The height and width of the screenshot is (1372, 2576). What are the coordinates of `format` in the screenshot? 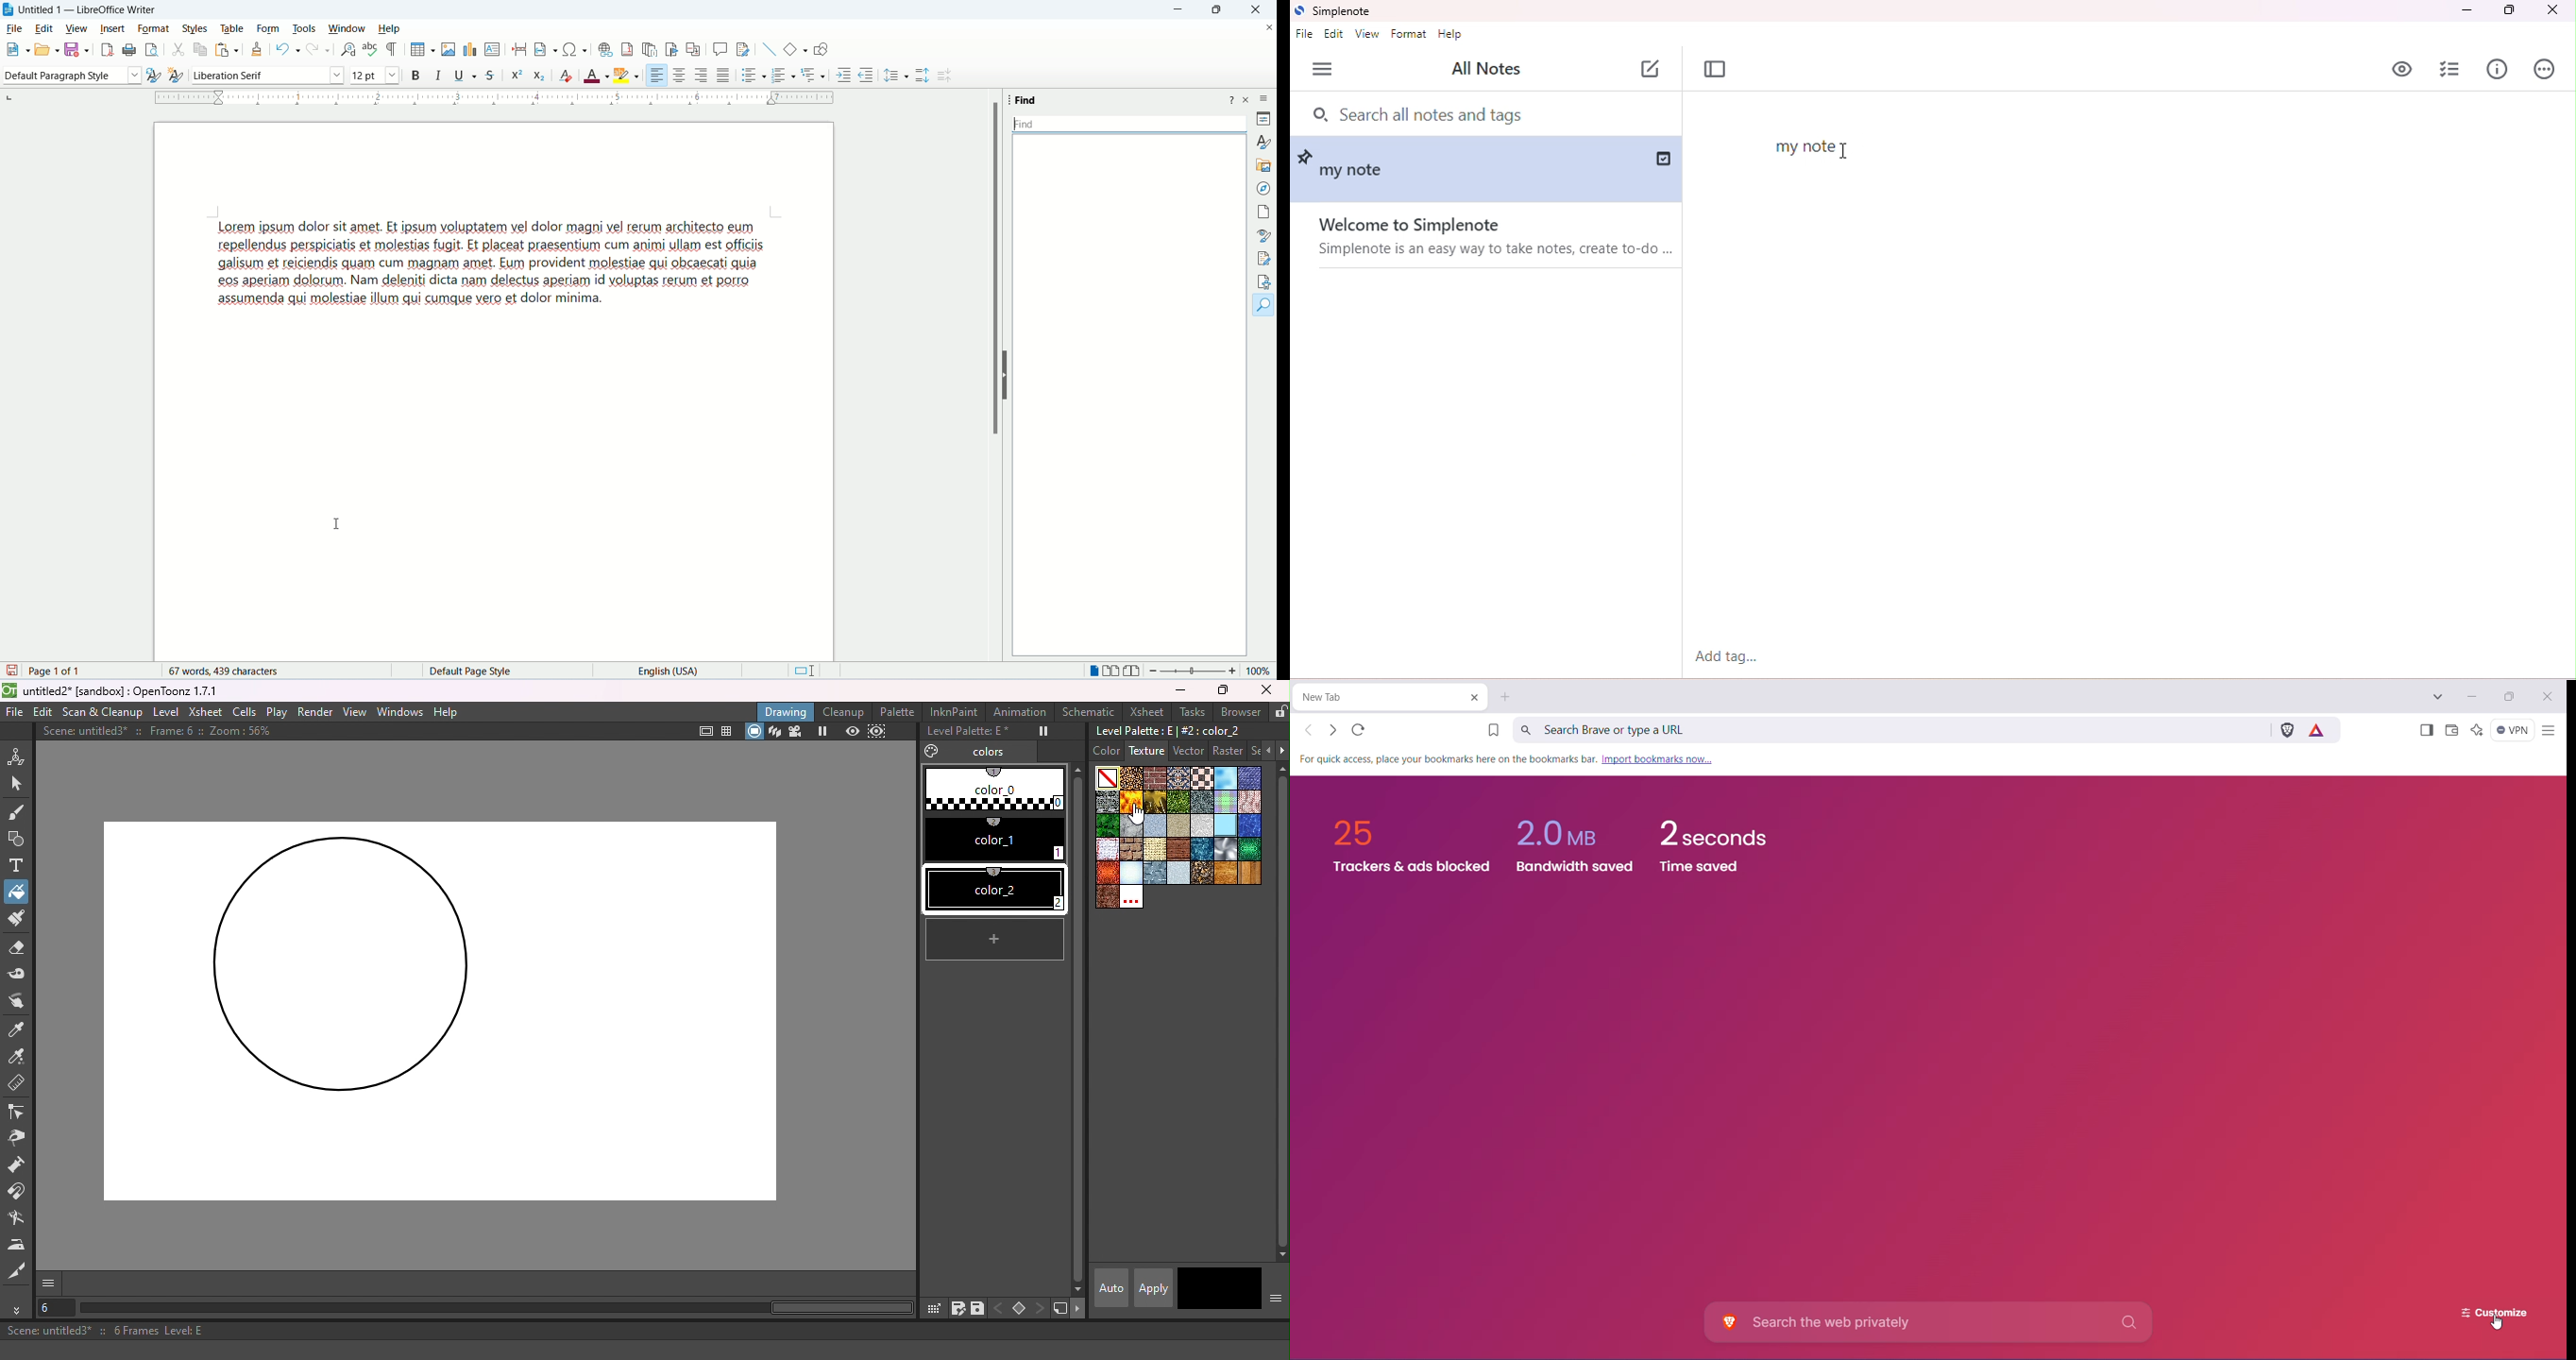 It's located at (1409, 33).